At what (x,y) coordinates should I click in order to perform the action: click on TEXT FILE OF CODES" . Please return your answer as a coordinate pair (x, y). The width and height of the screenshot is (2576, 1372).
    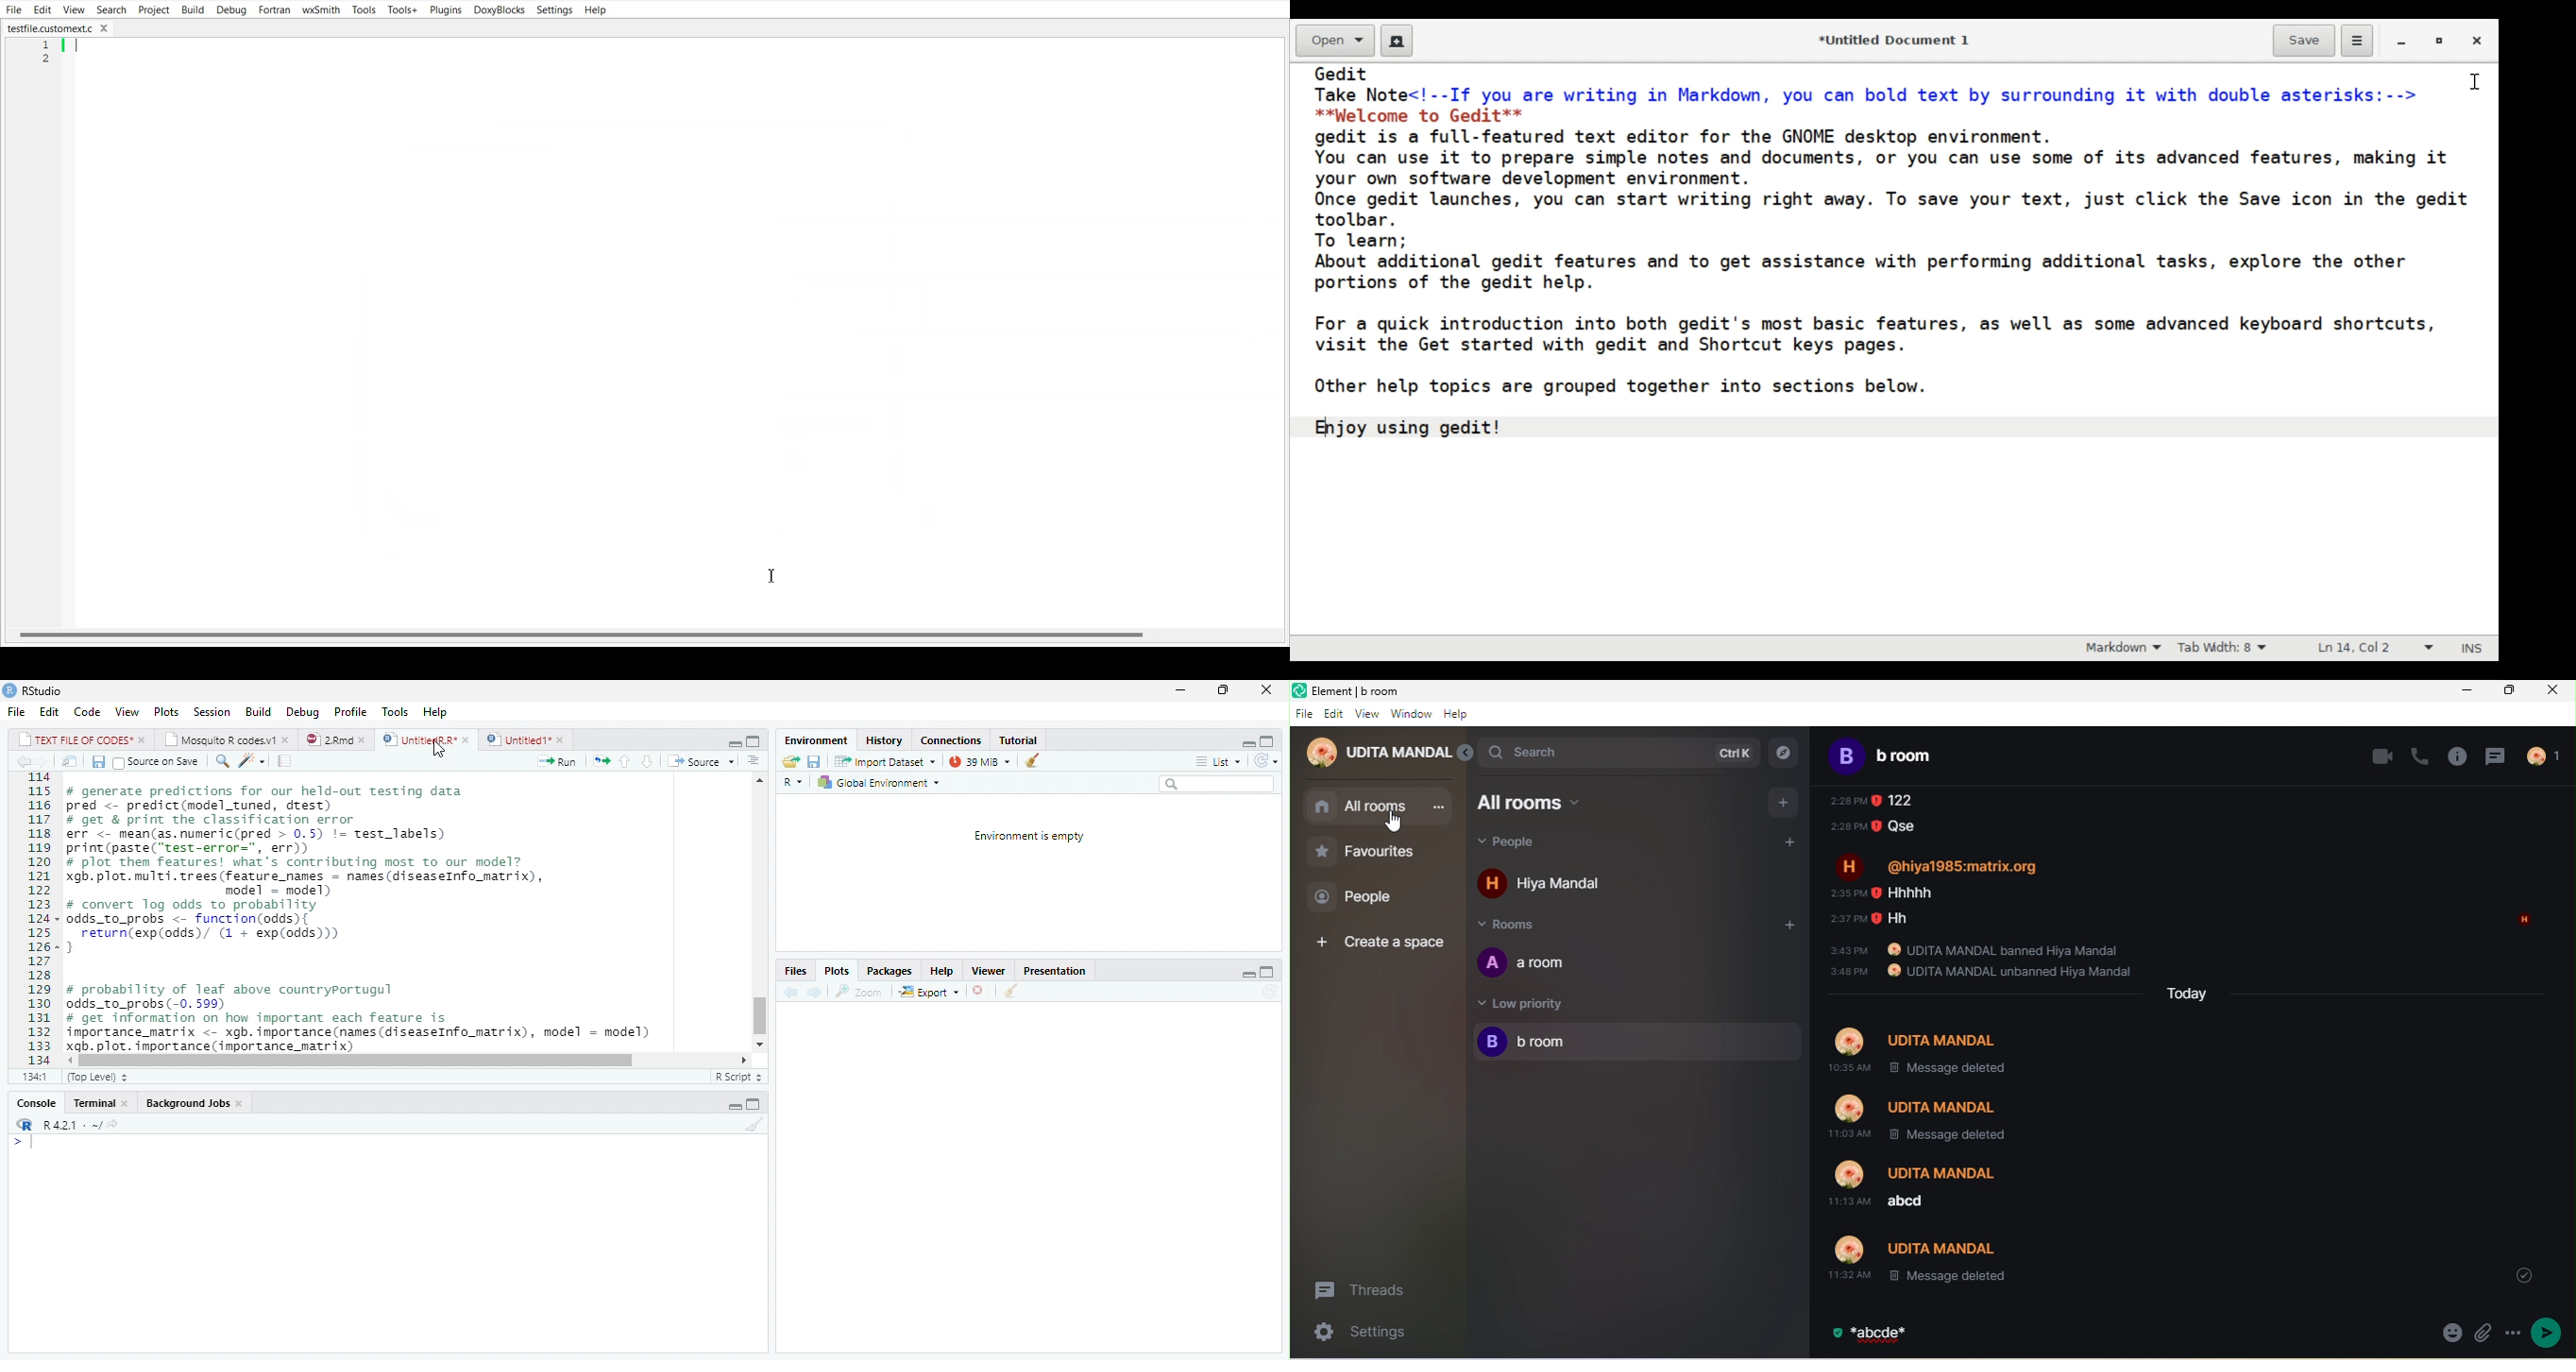
    Looking at the image, I should click on (81, 740).